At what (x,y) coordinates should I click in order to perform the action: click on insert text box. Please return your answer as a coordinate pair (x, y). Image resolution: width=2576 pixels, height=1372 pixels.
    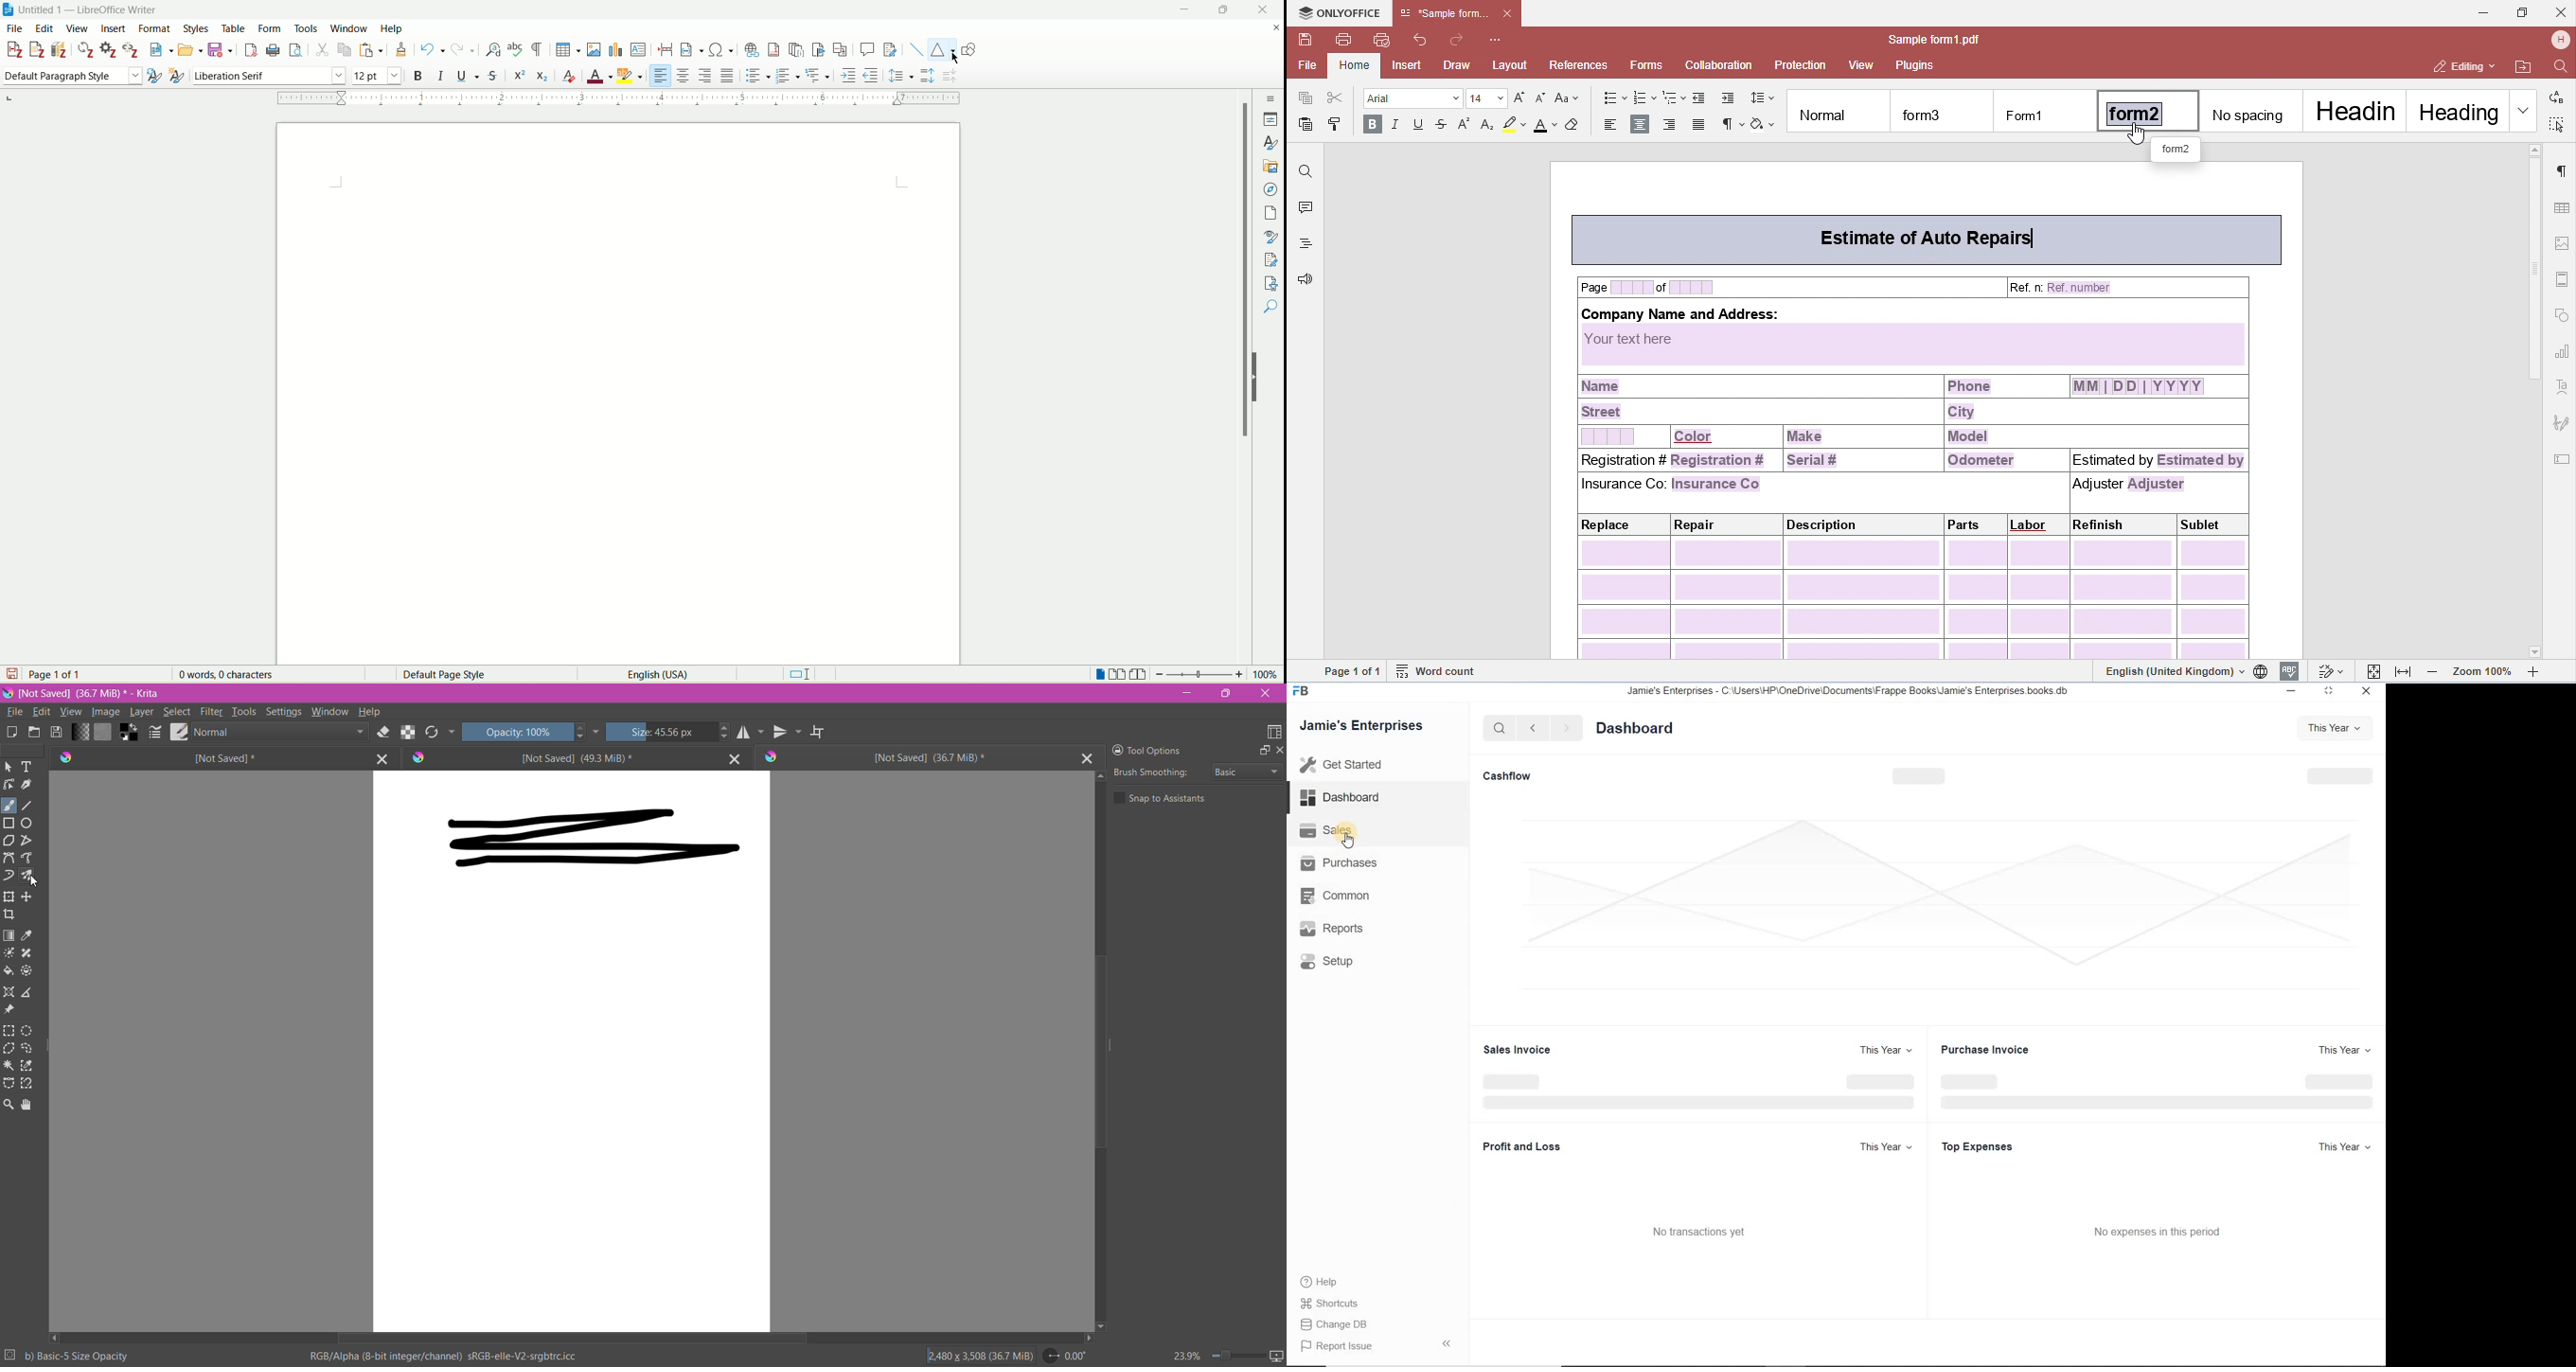
    Looking at the image, I should click on (639, 49).